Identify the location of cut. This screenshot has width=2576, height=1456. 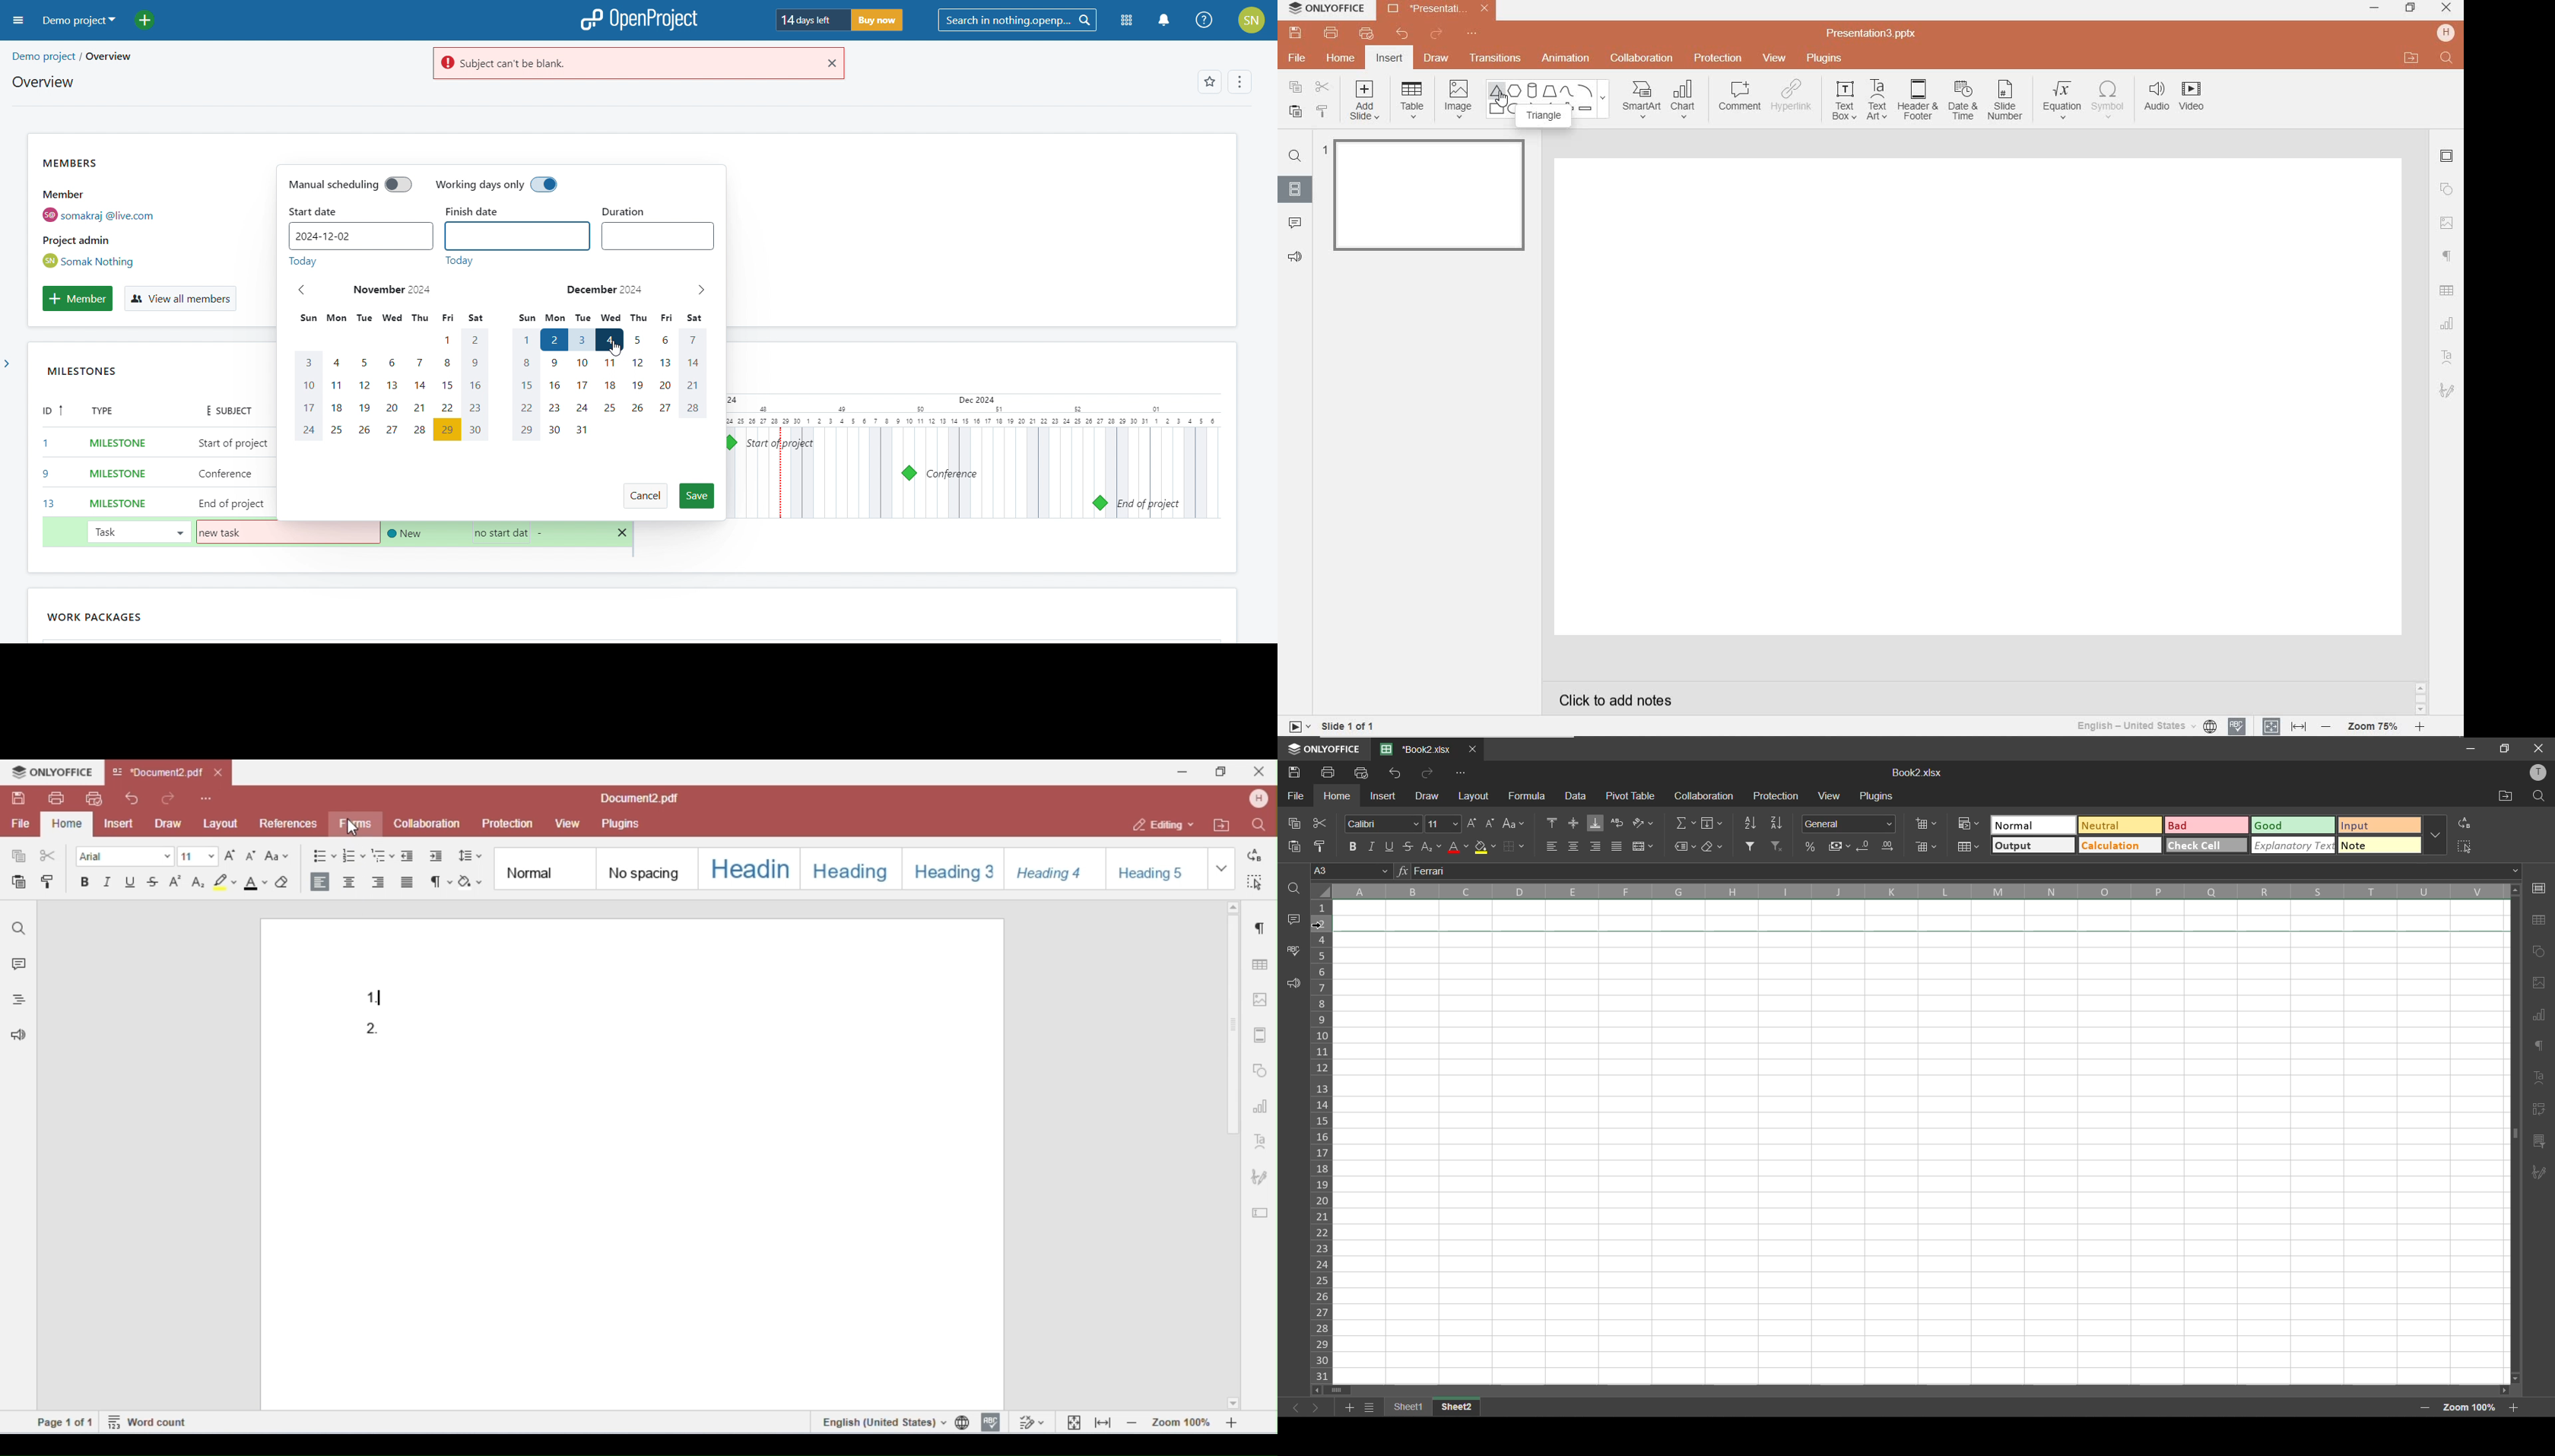
(1321, 825).